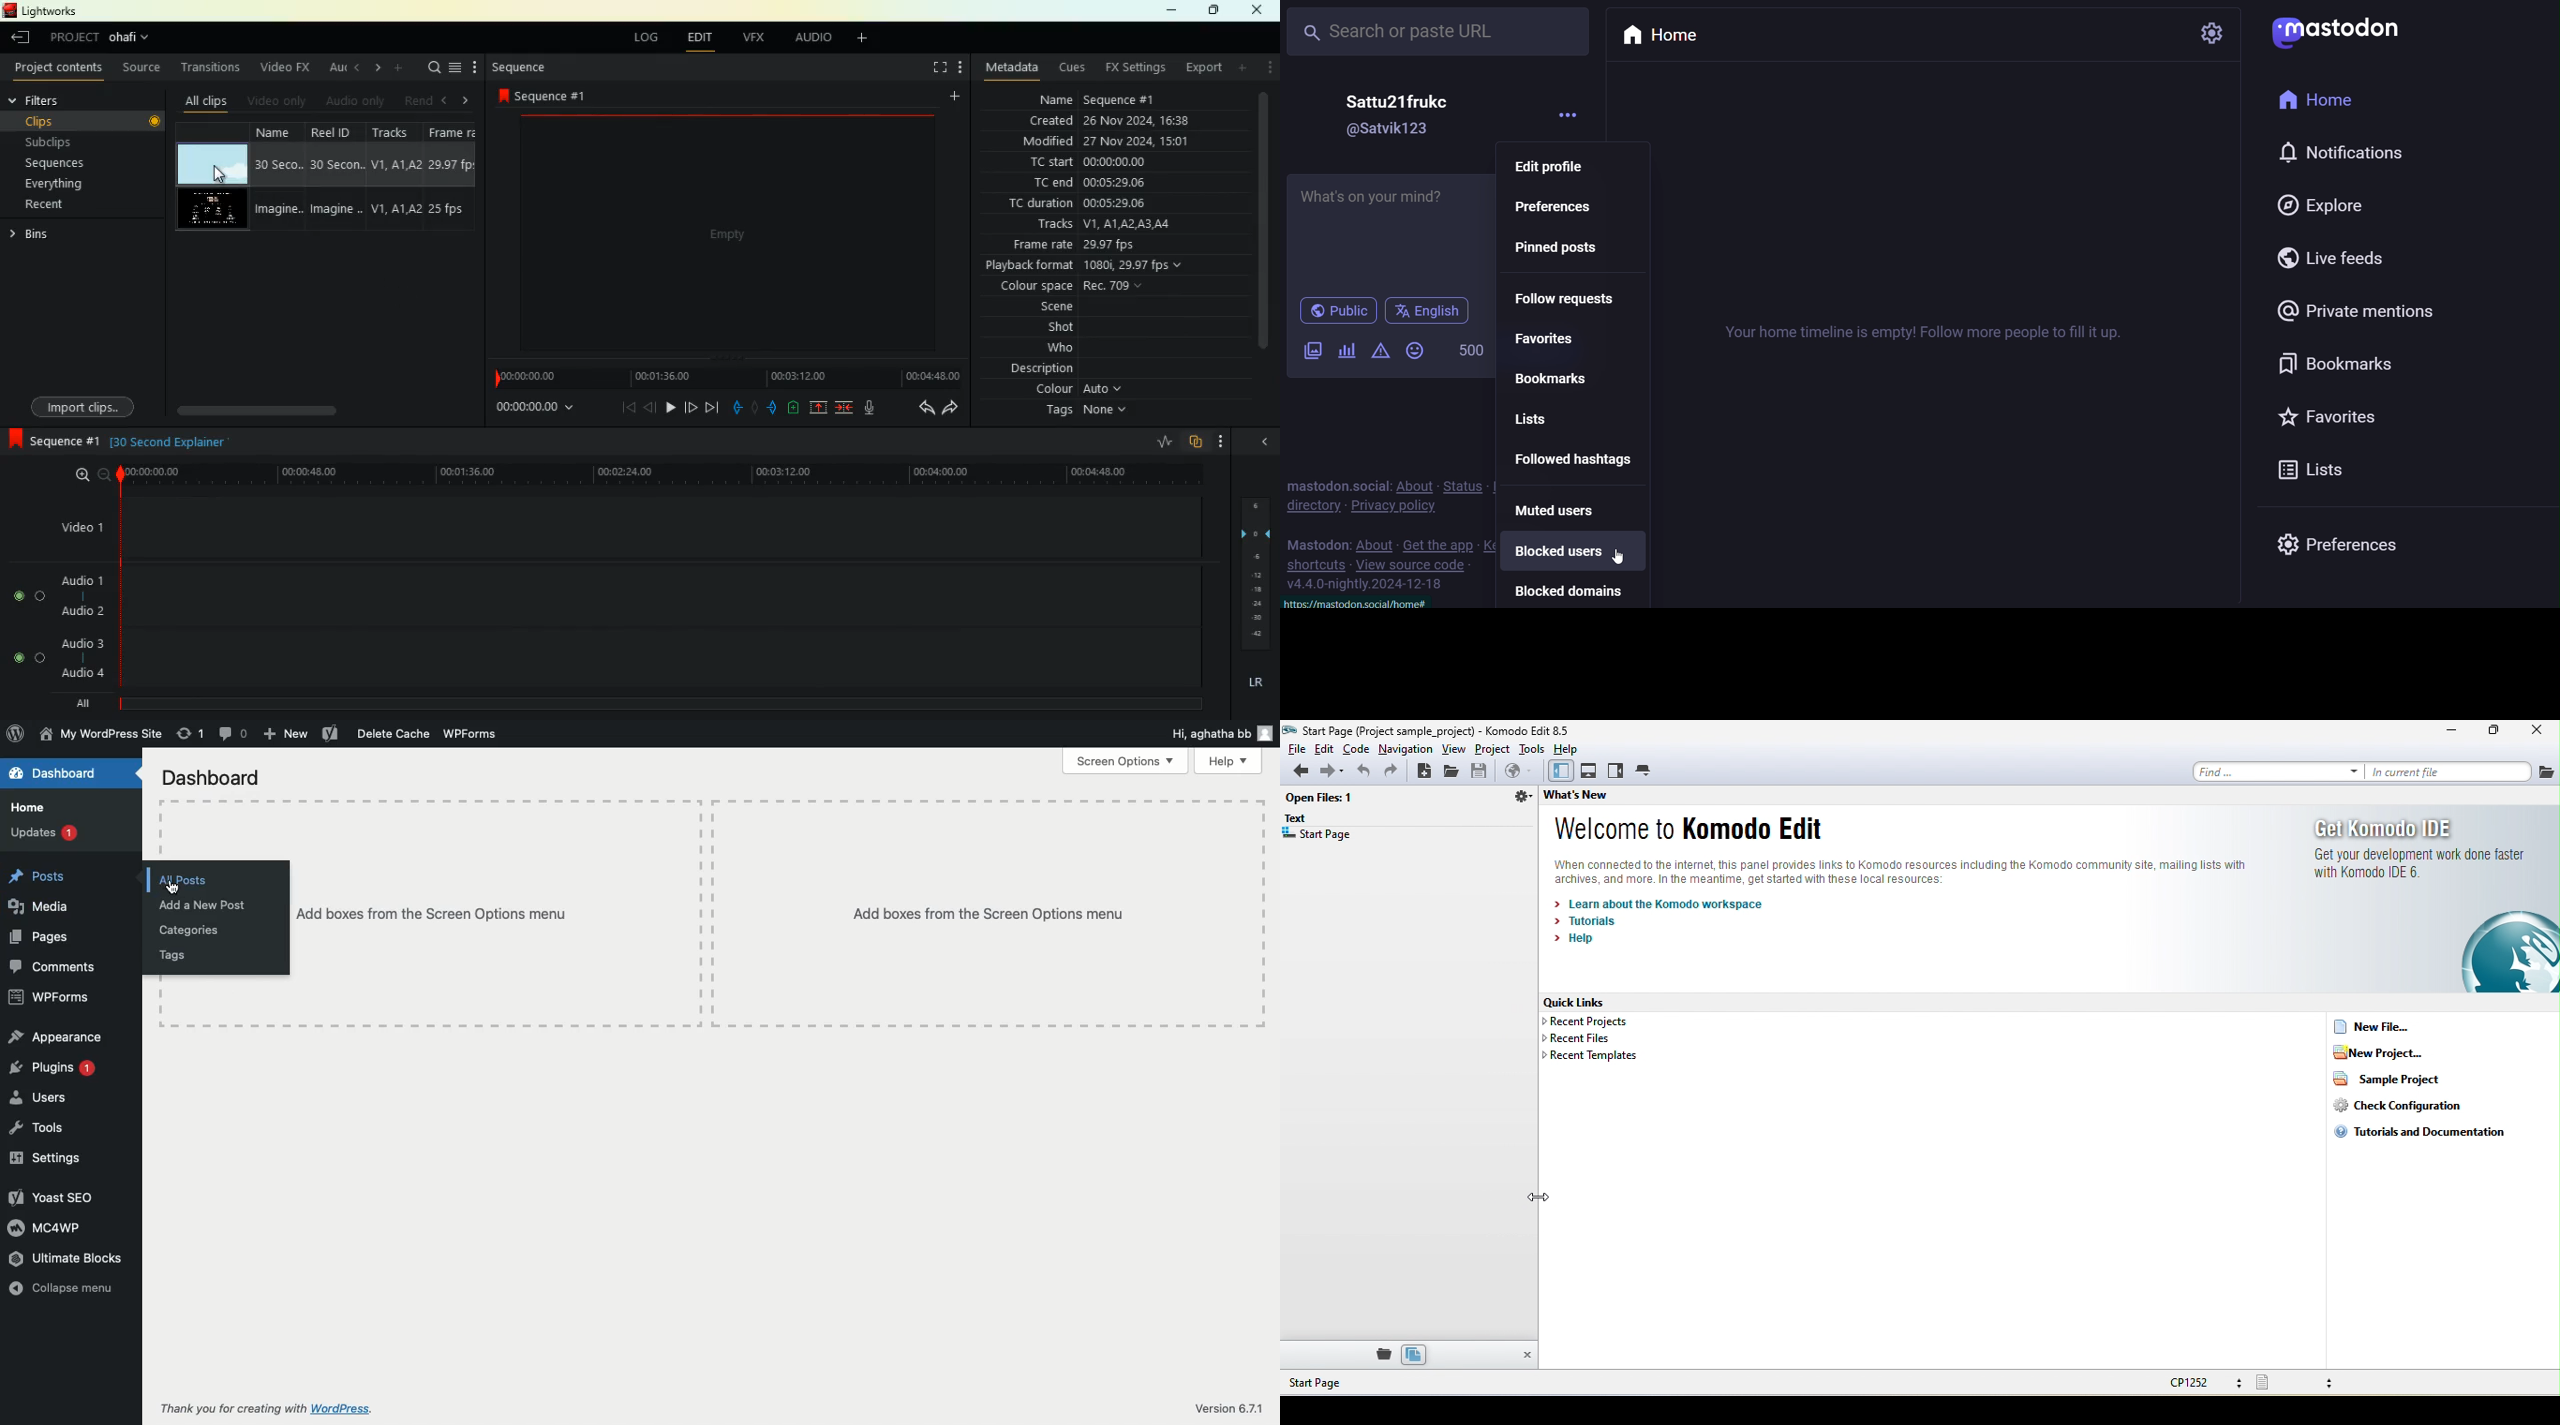 This screenshot has width=2576, height=1428. I want to click on 500, so click(1469, 347).